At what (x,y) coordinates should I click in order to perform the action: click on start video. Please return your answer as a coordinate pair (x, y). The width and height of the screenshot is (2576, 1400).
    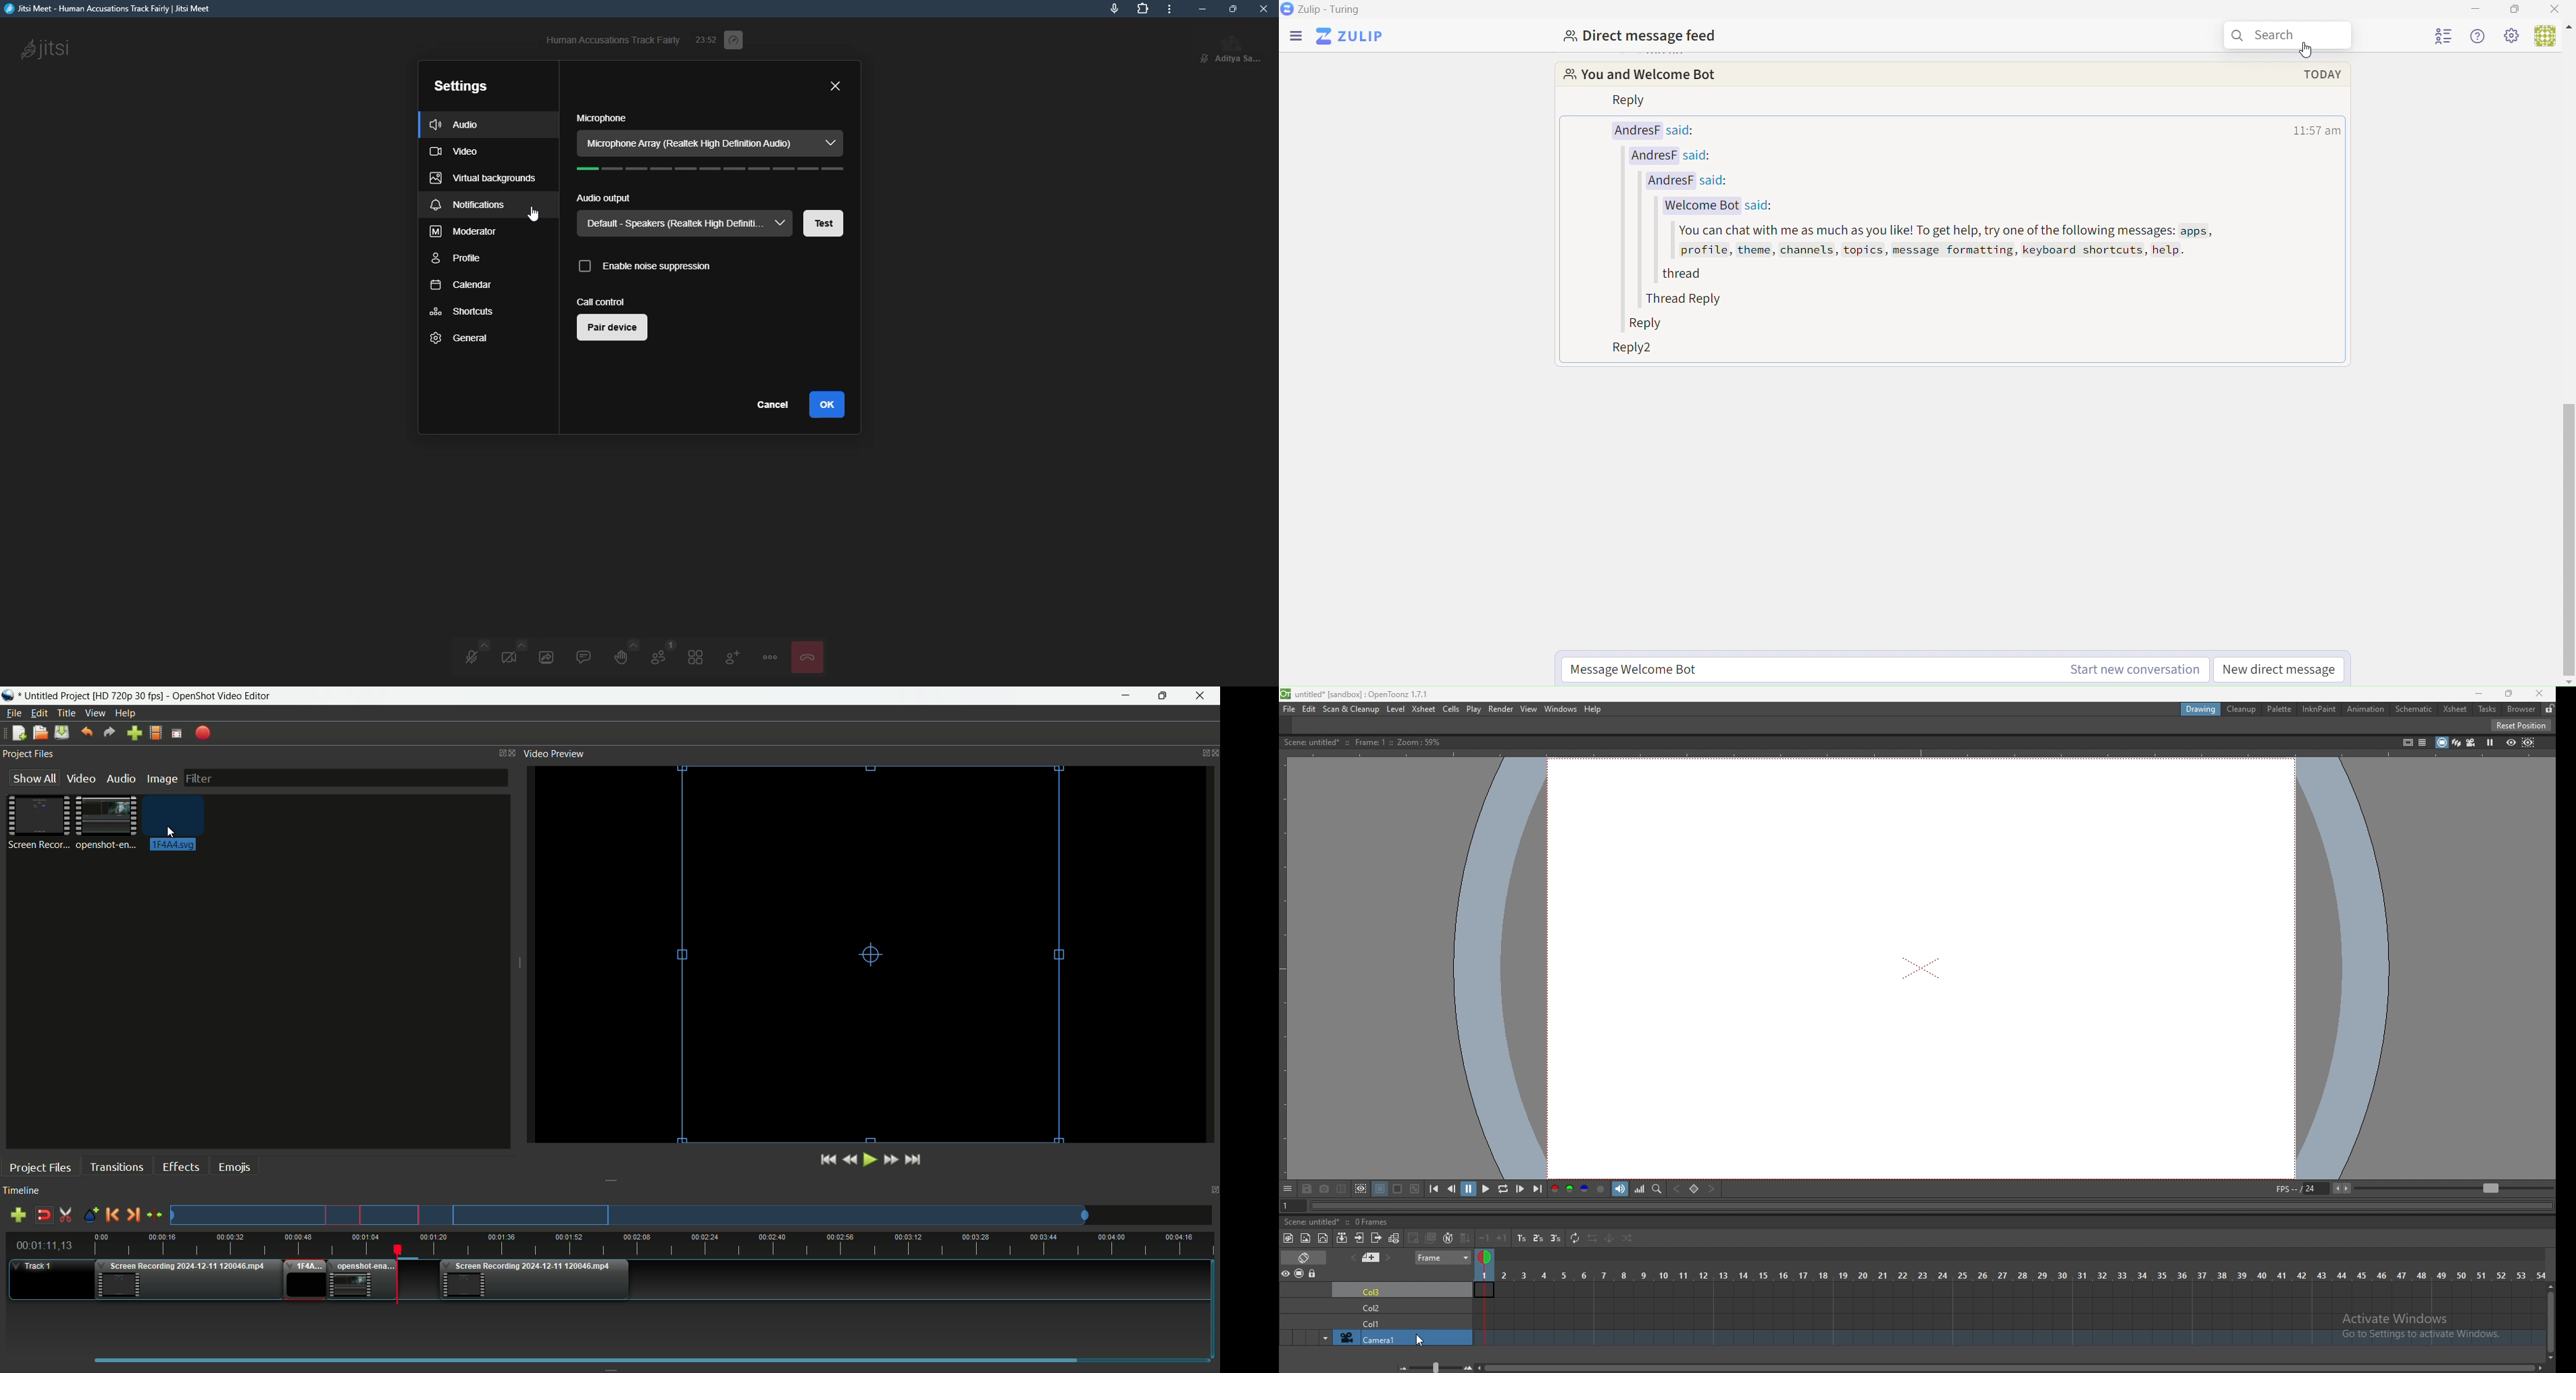
    Looking at the image, I should click on (512, 655).